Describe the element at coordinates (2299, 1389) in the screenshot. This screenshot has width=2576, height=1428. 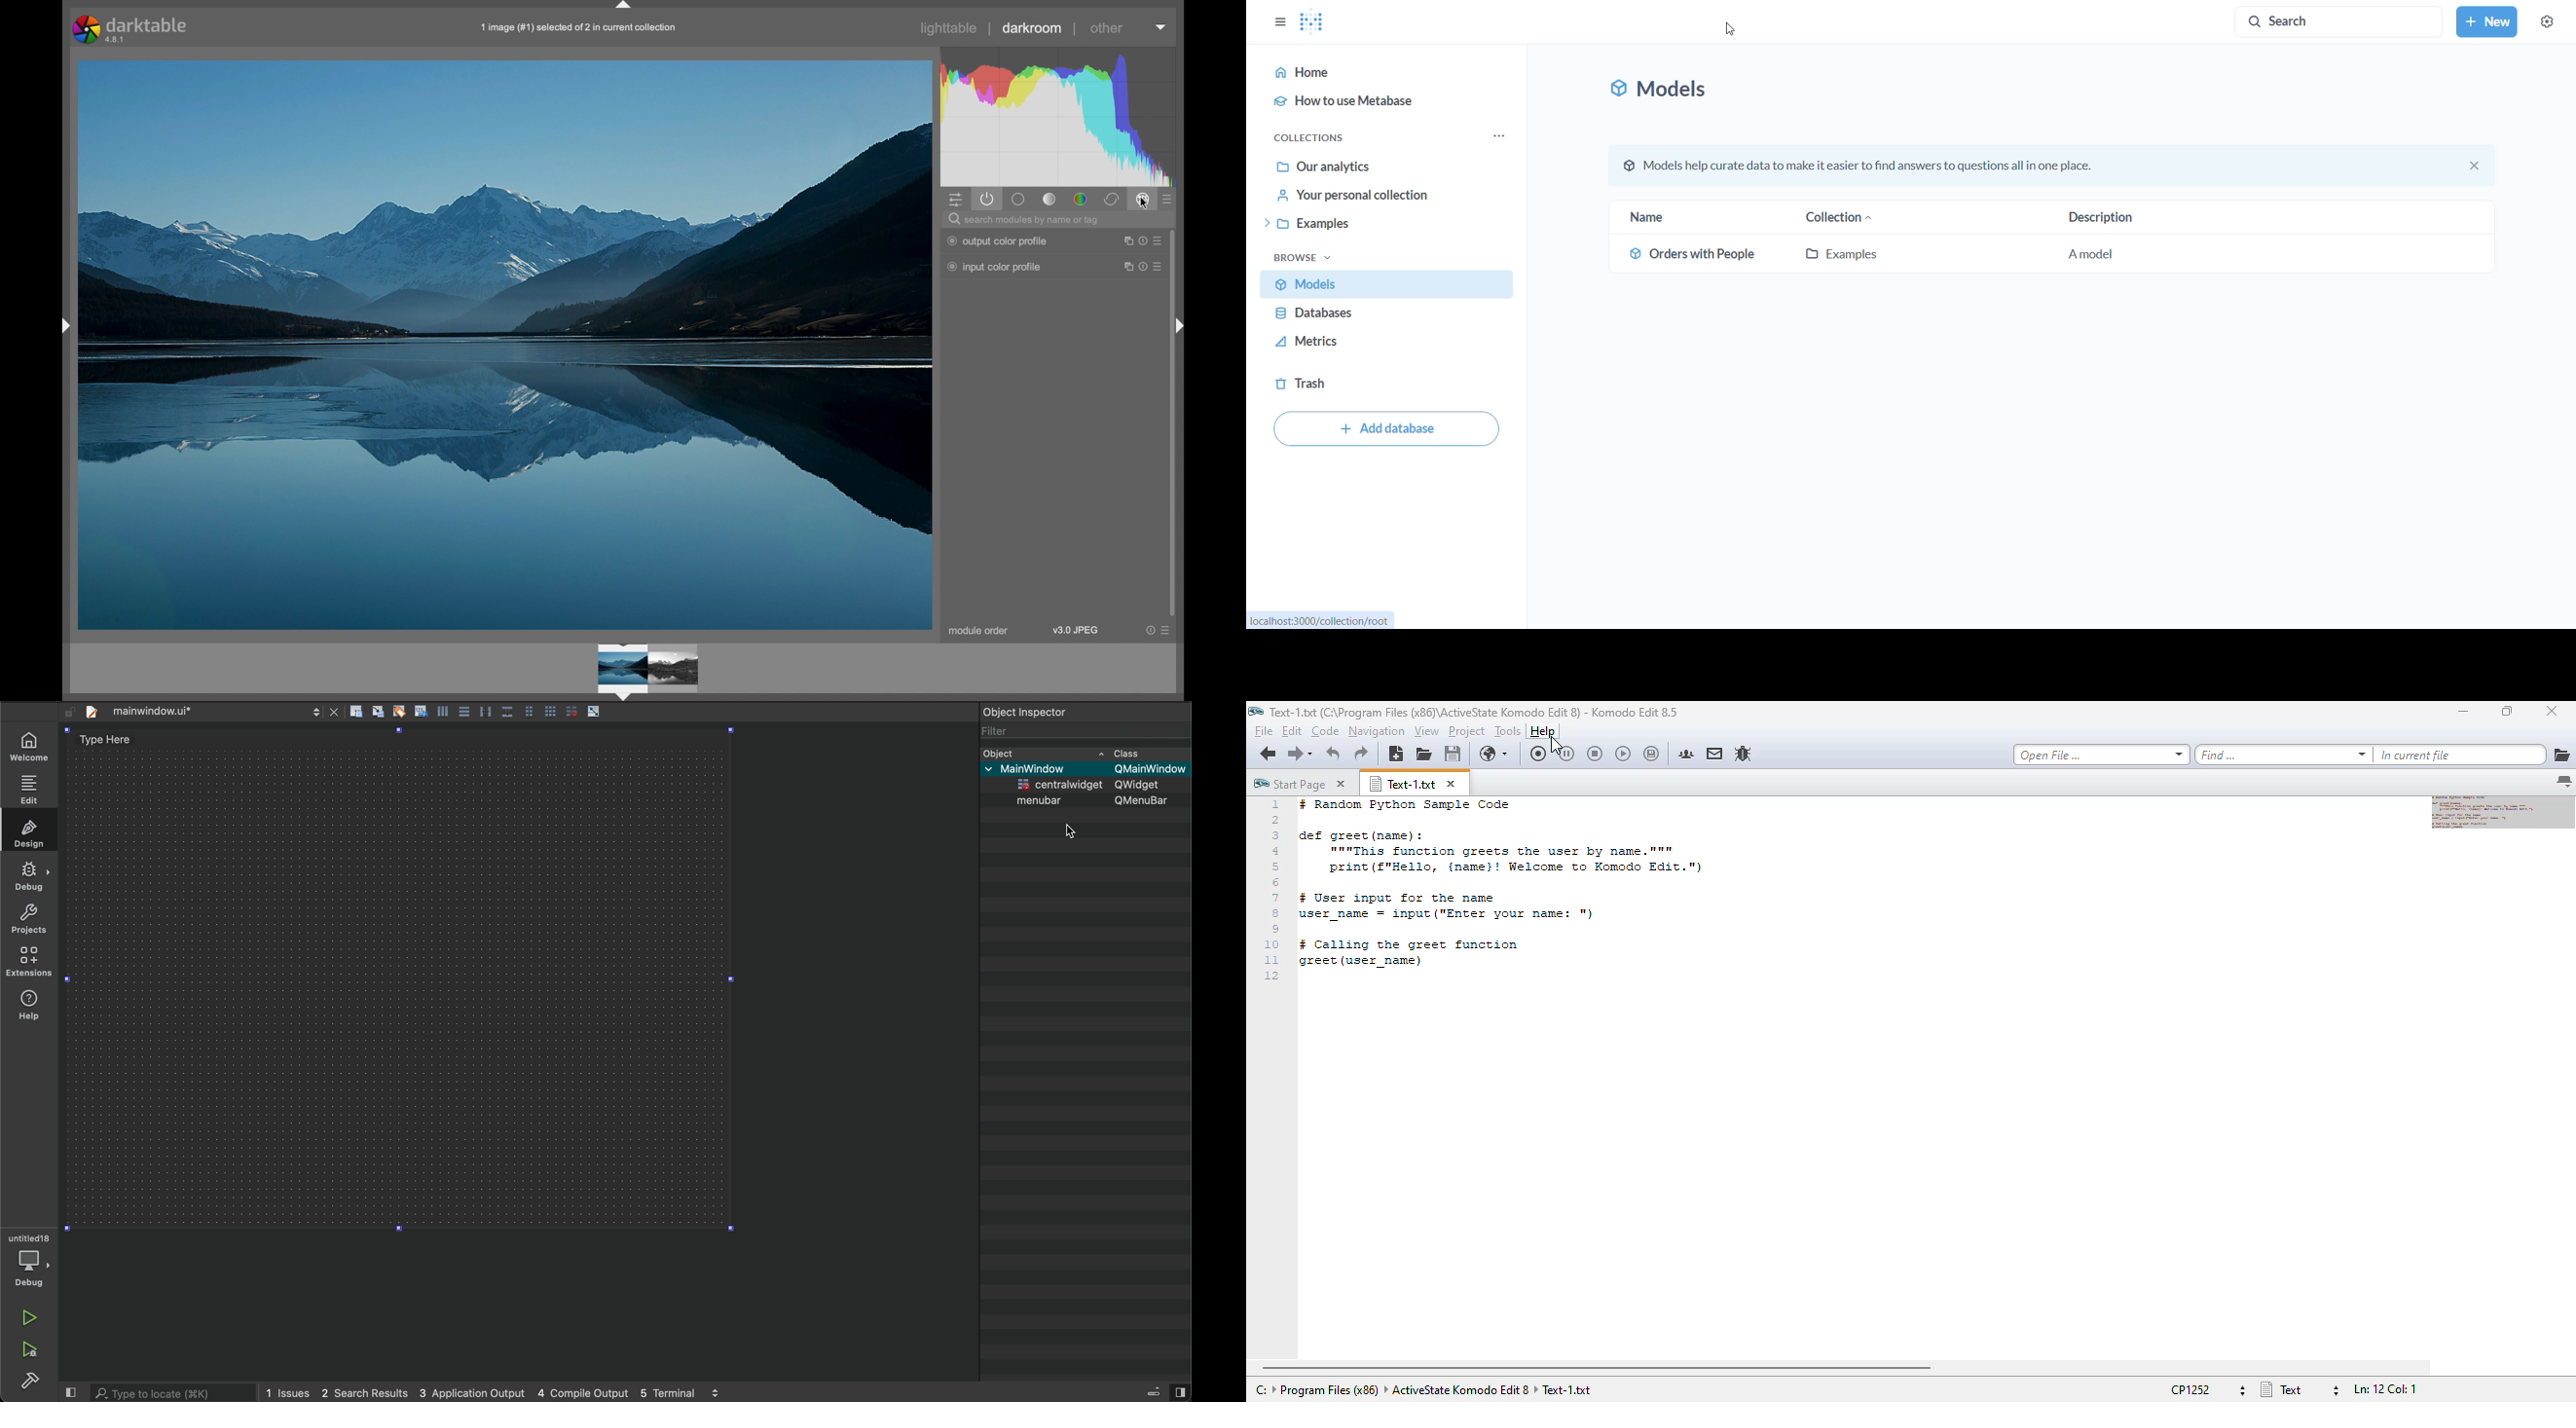
I see `file type` at that location.